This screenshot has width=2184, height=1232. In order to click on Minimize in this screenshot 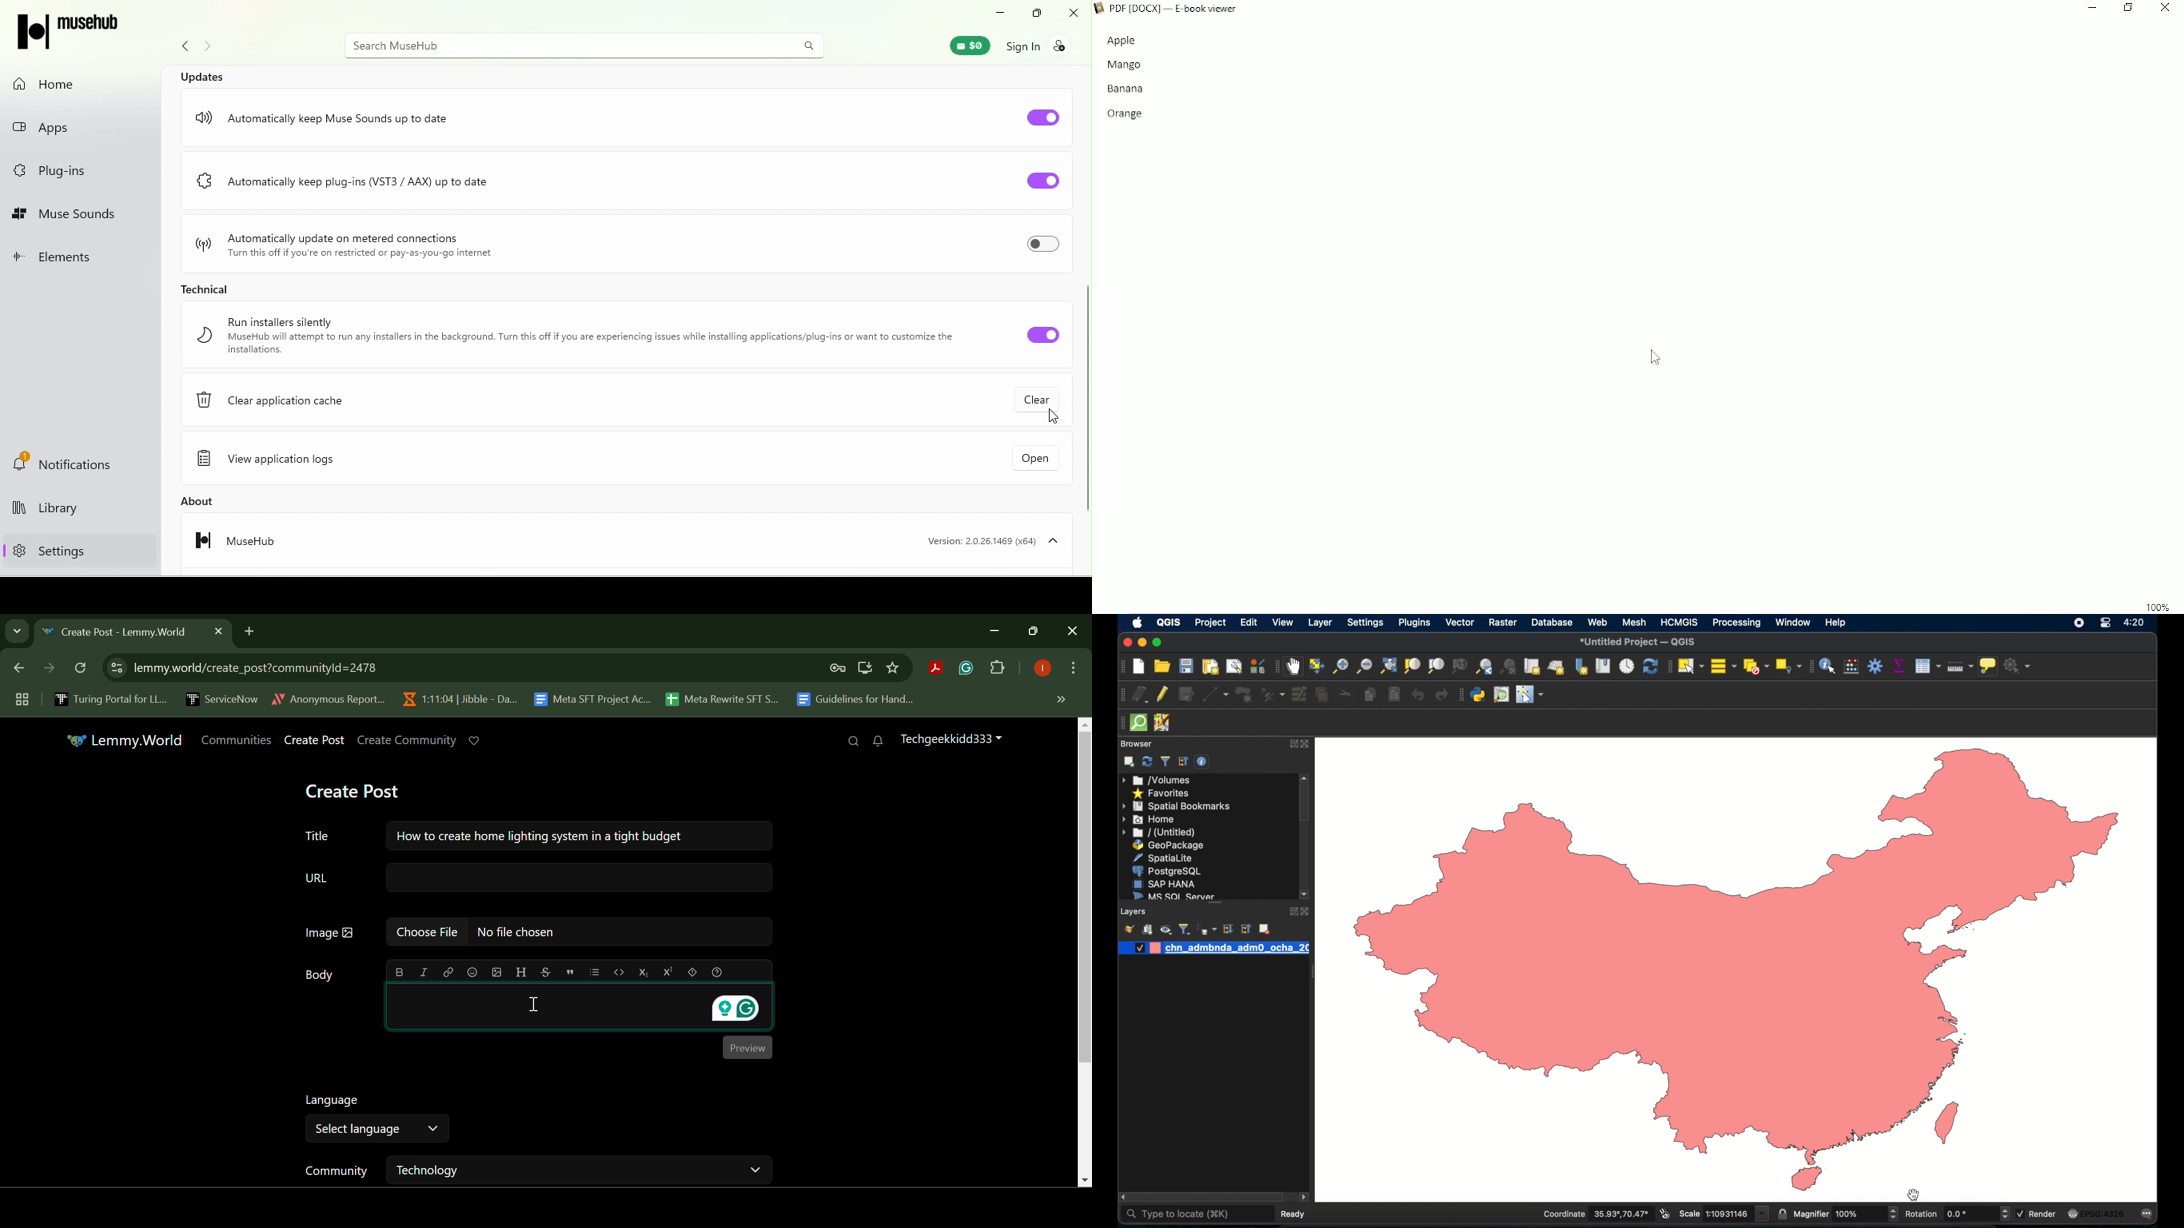, I will do `click(994, 11)`.